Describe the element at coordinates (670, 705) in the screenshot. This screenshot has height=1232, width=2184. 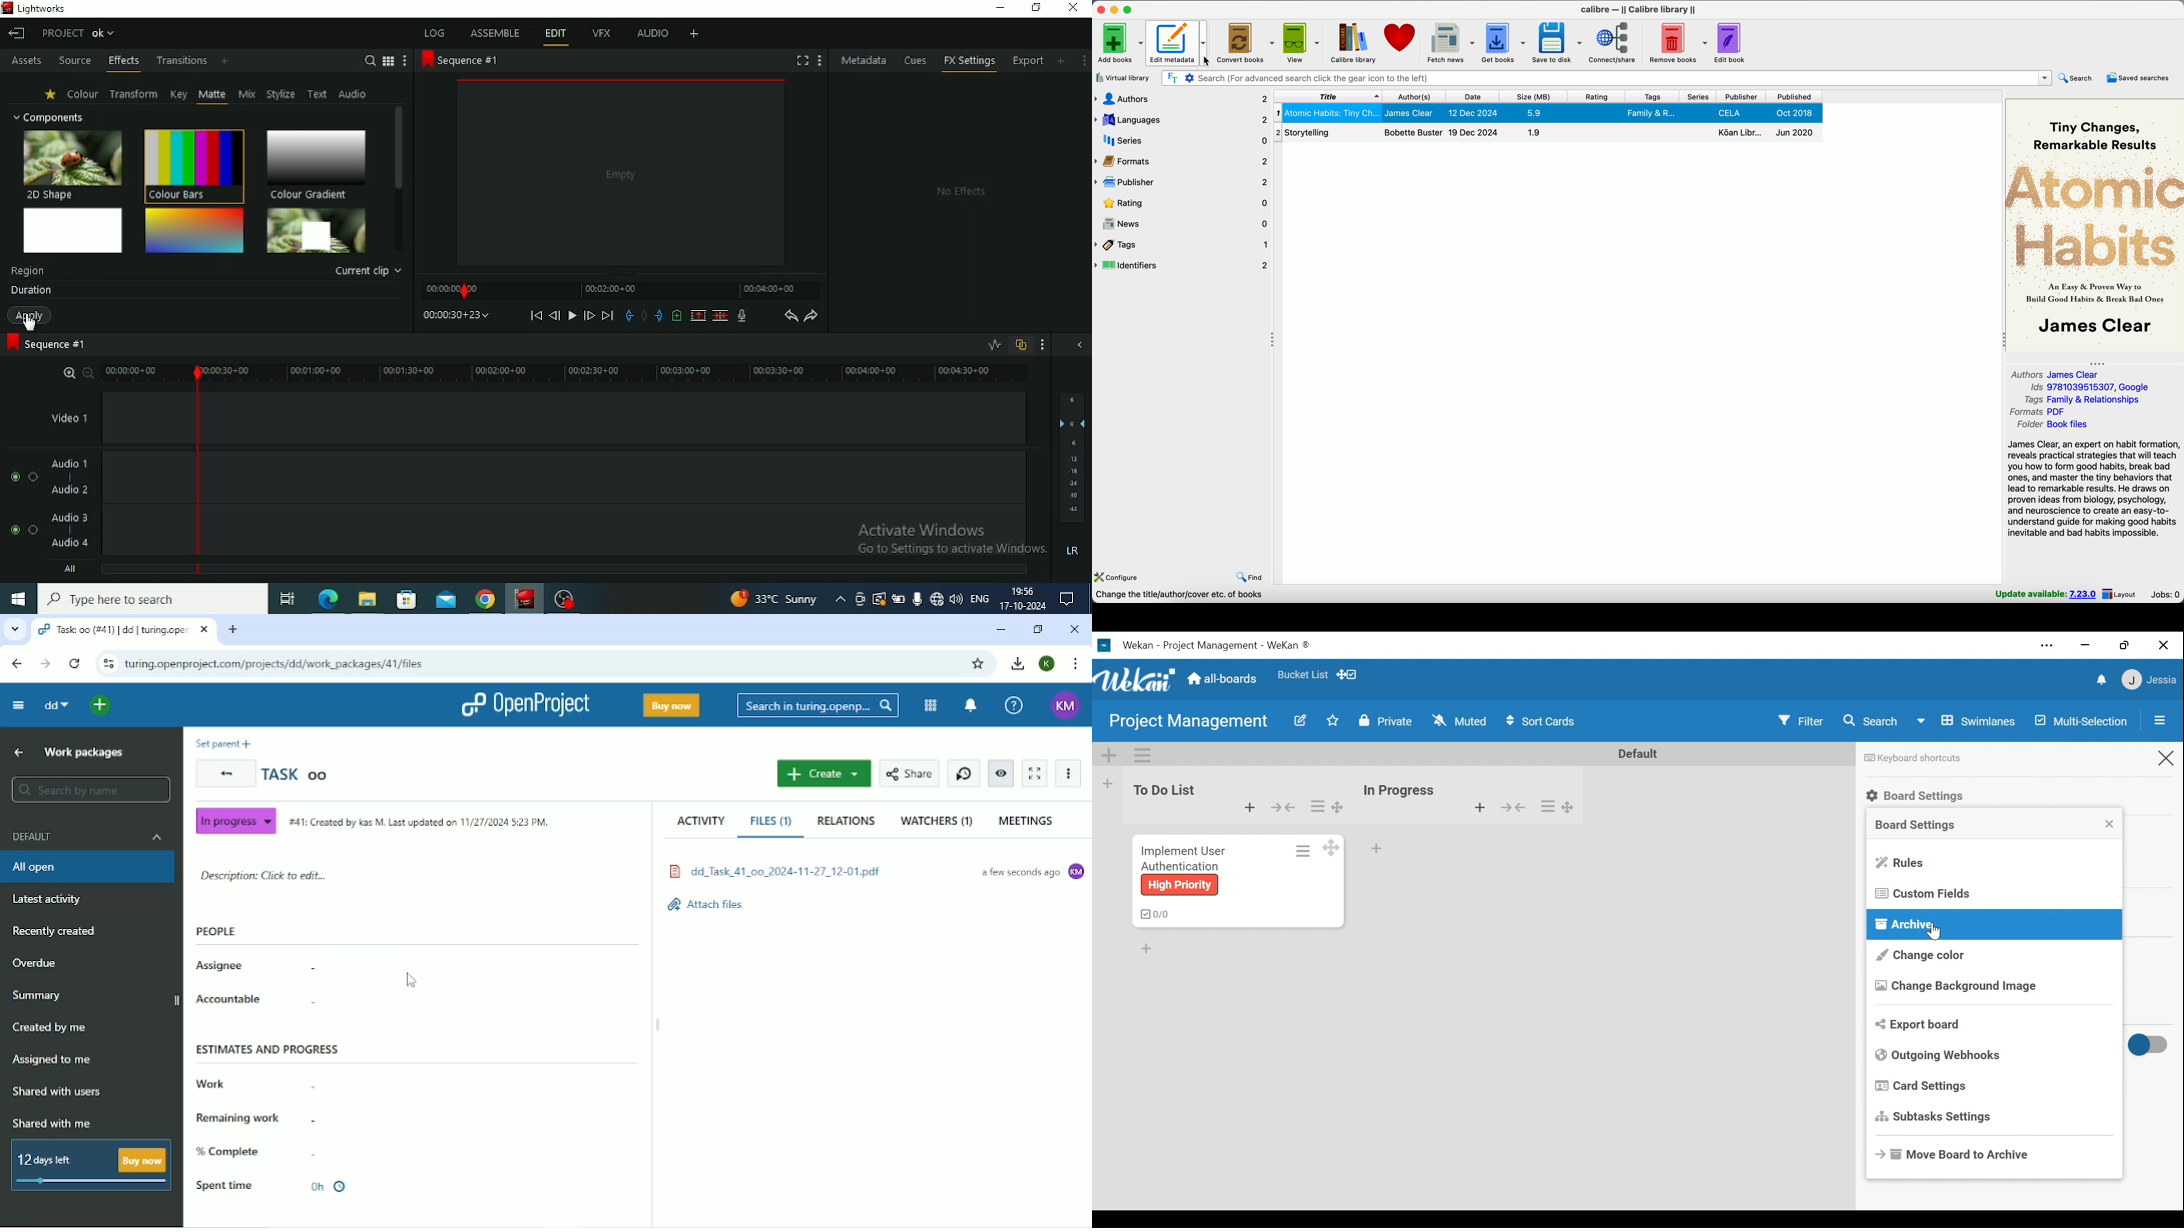
I see `Buy now` at that location.